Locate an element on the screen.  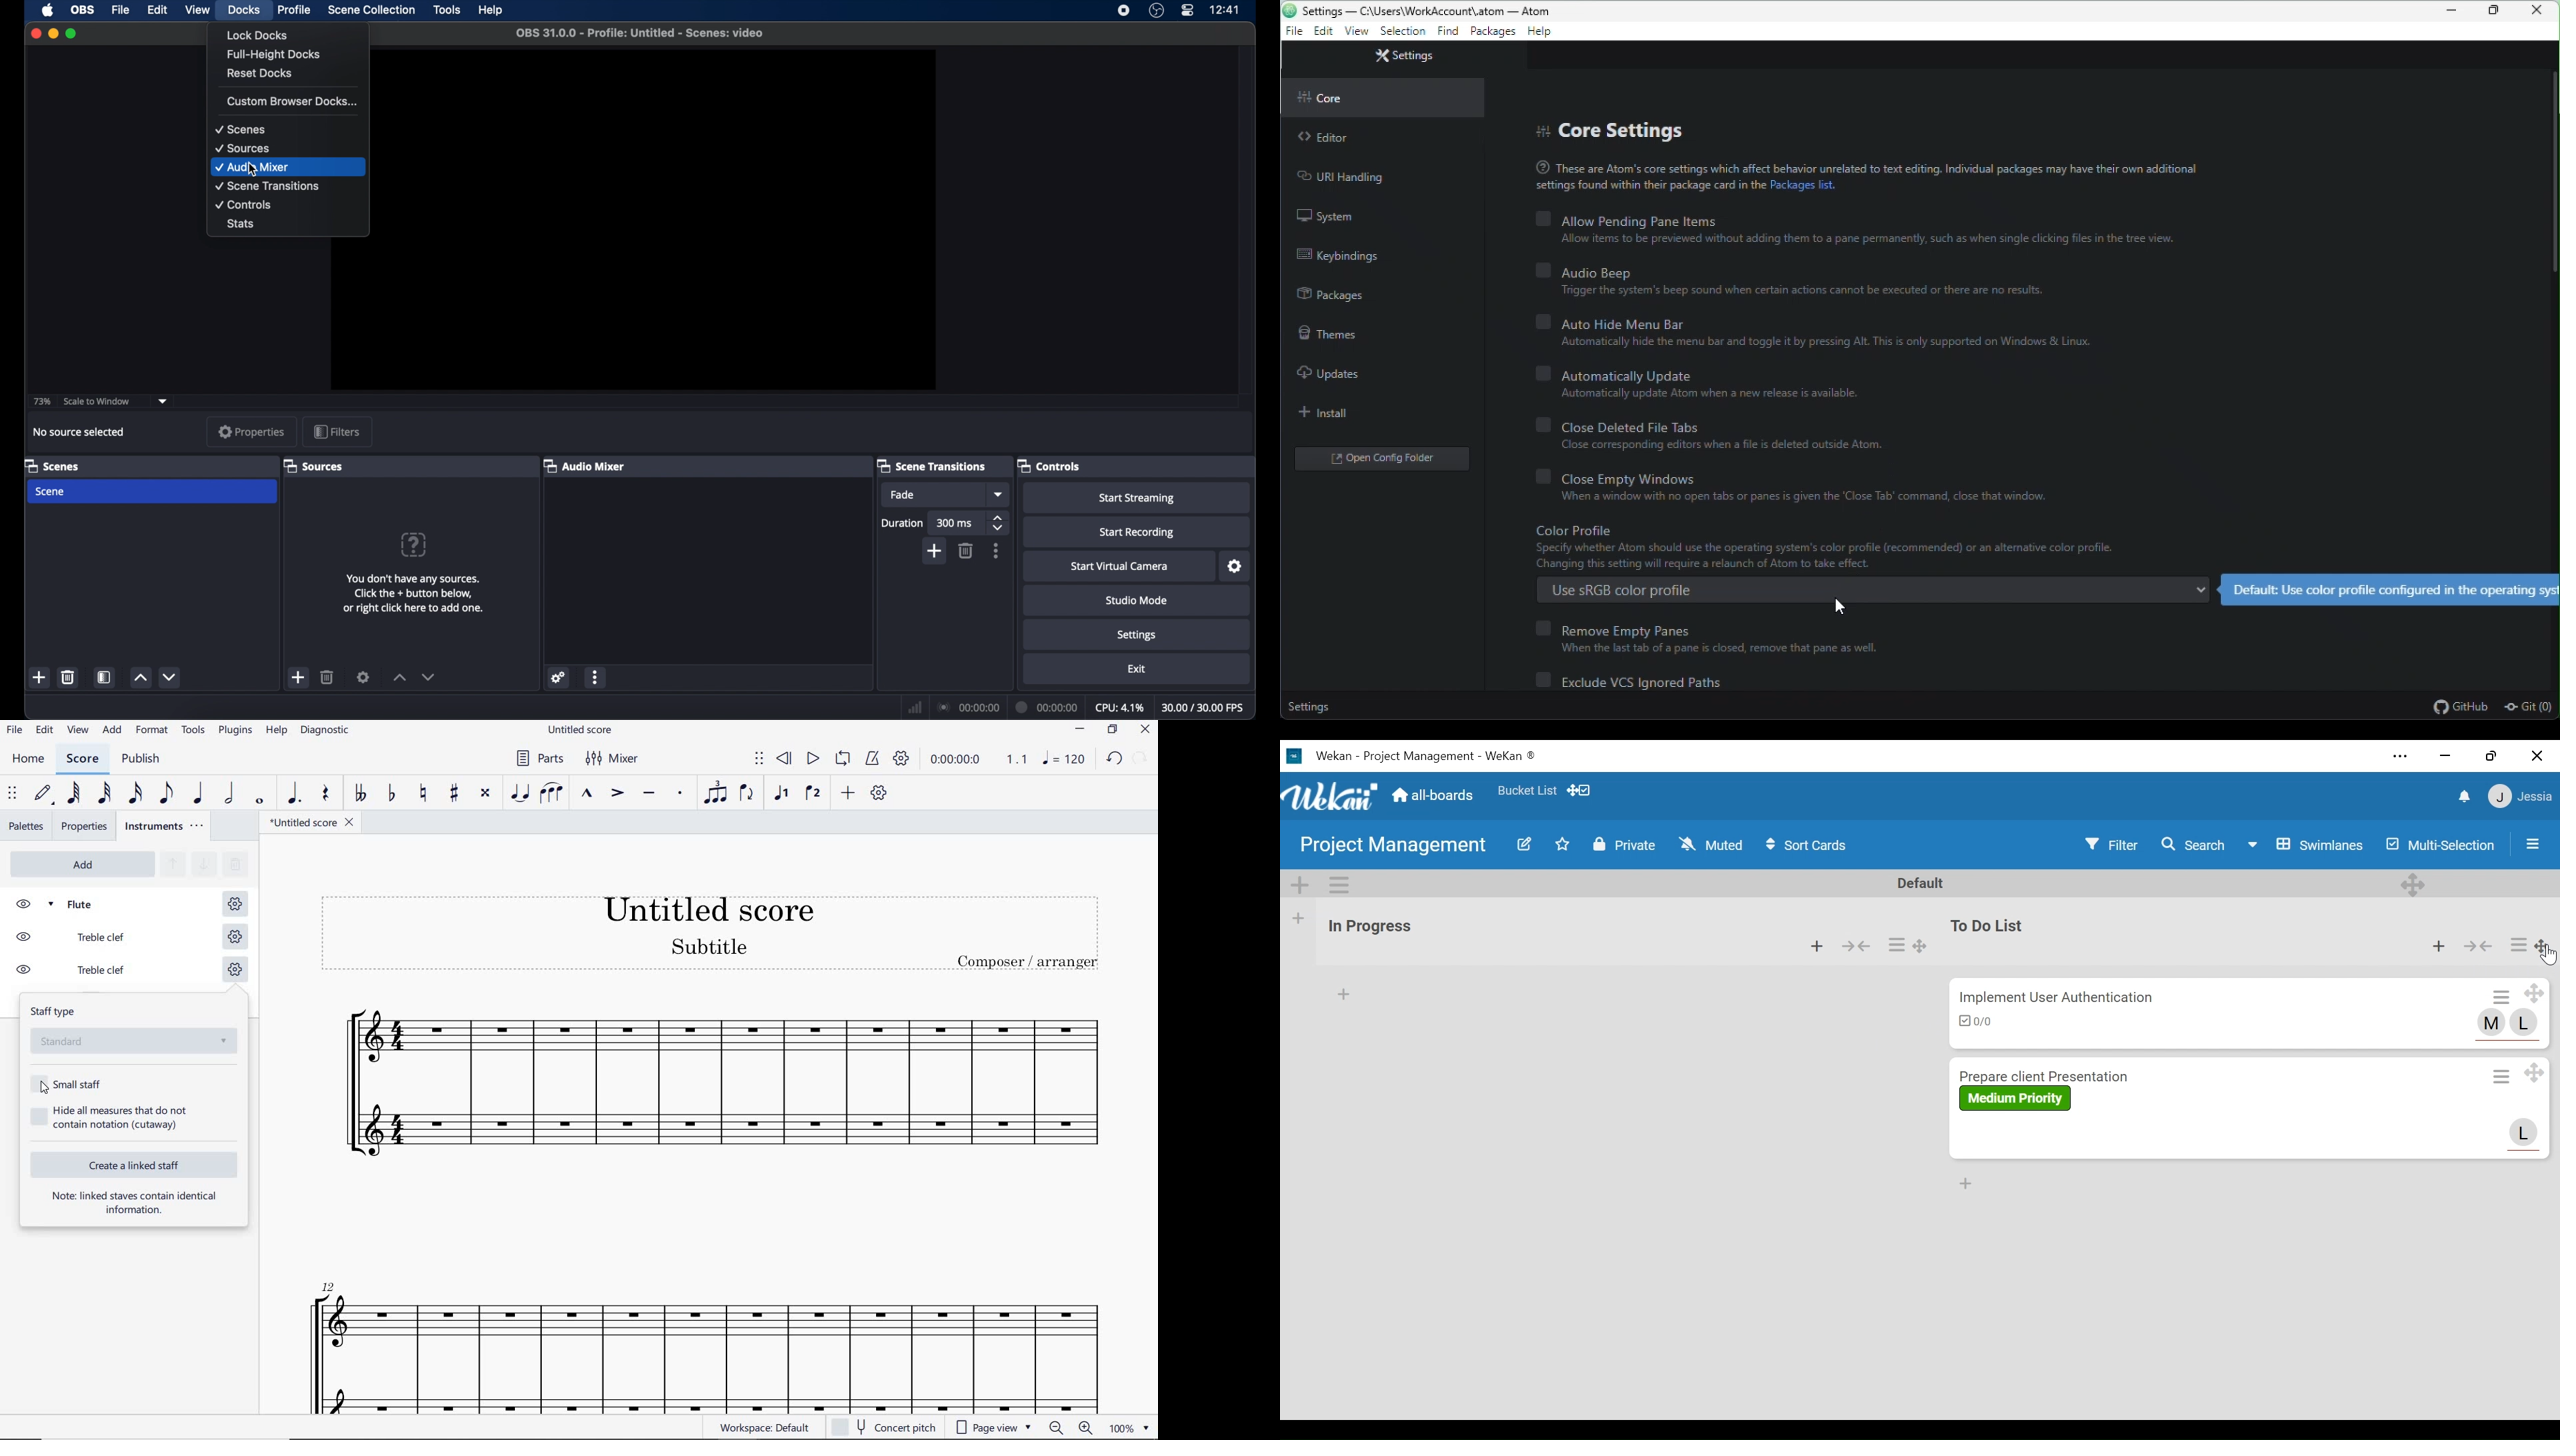
tools is located at coordinates (447, 10).